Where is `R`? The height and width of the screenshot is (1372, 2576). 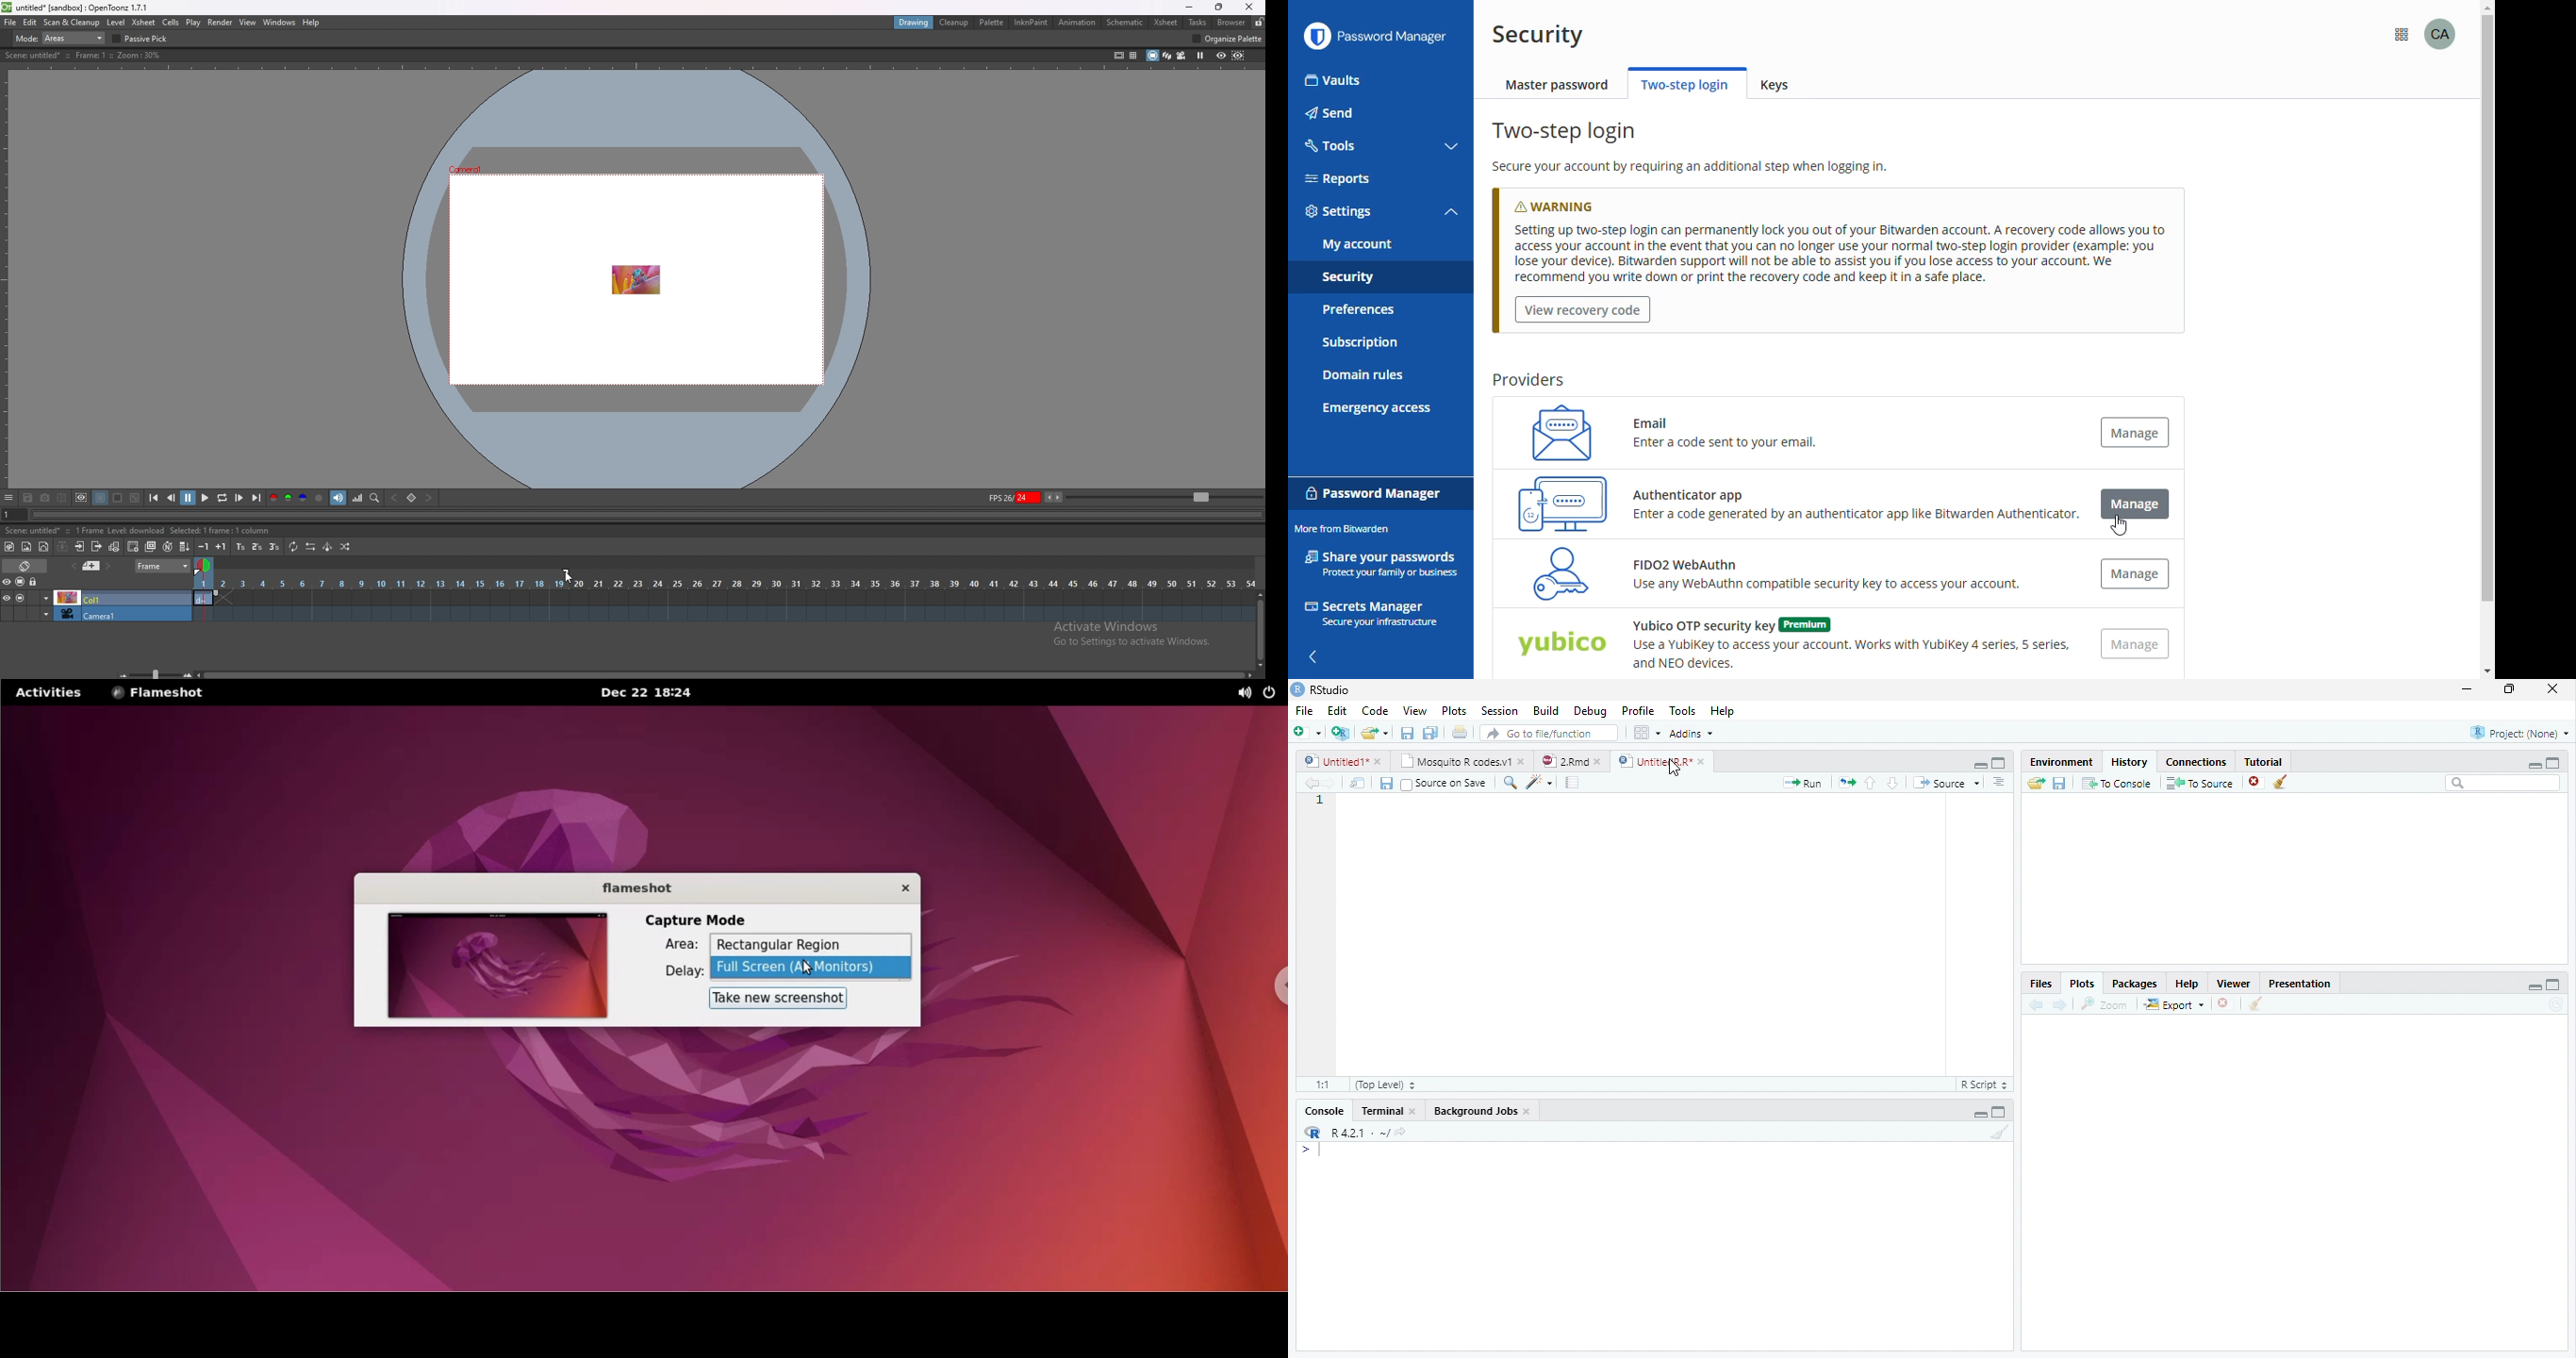 R is located at coordinates (1313, 1133).